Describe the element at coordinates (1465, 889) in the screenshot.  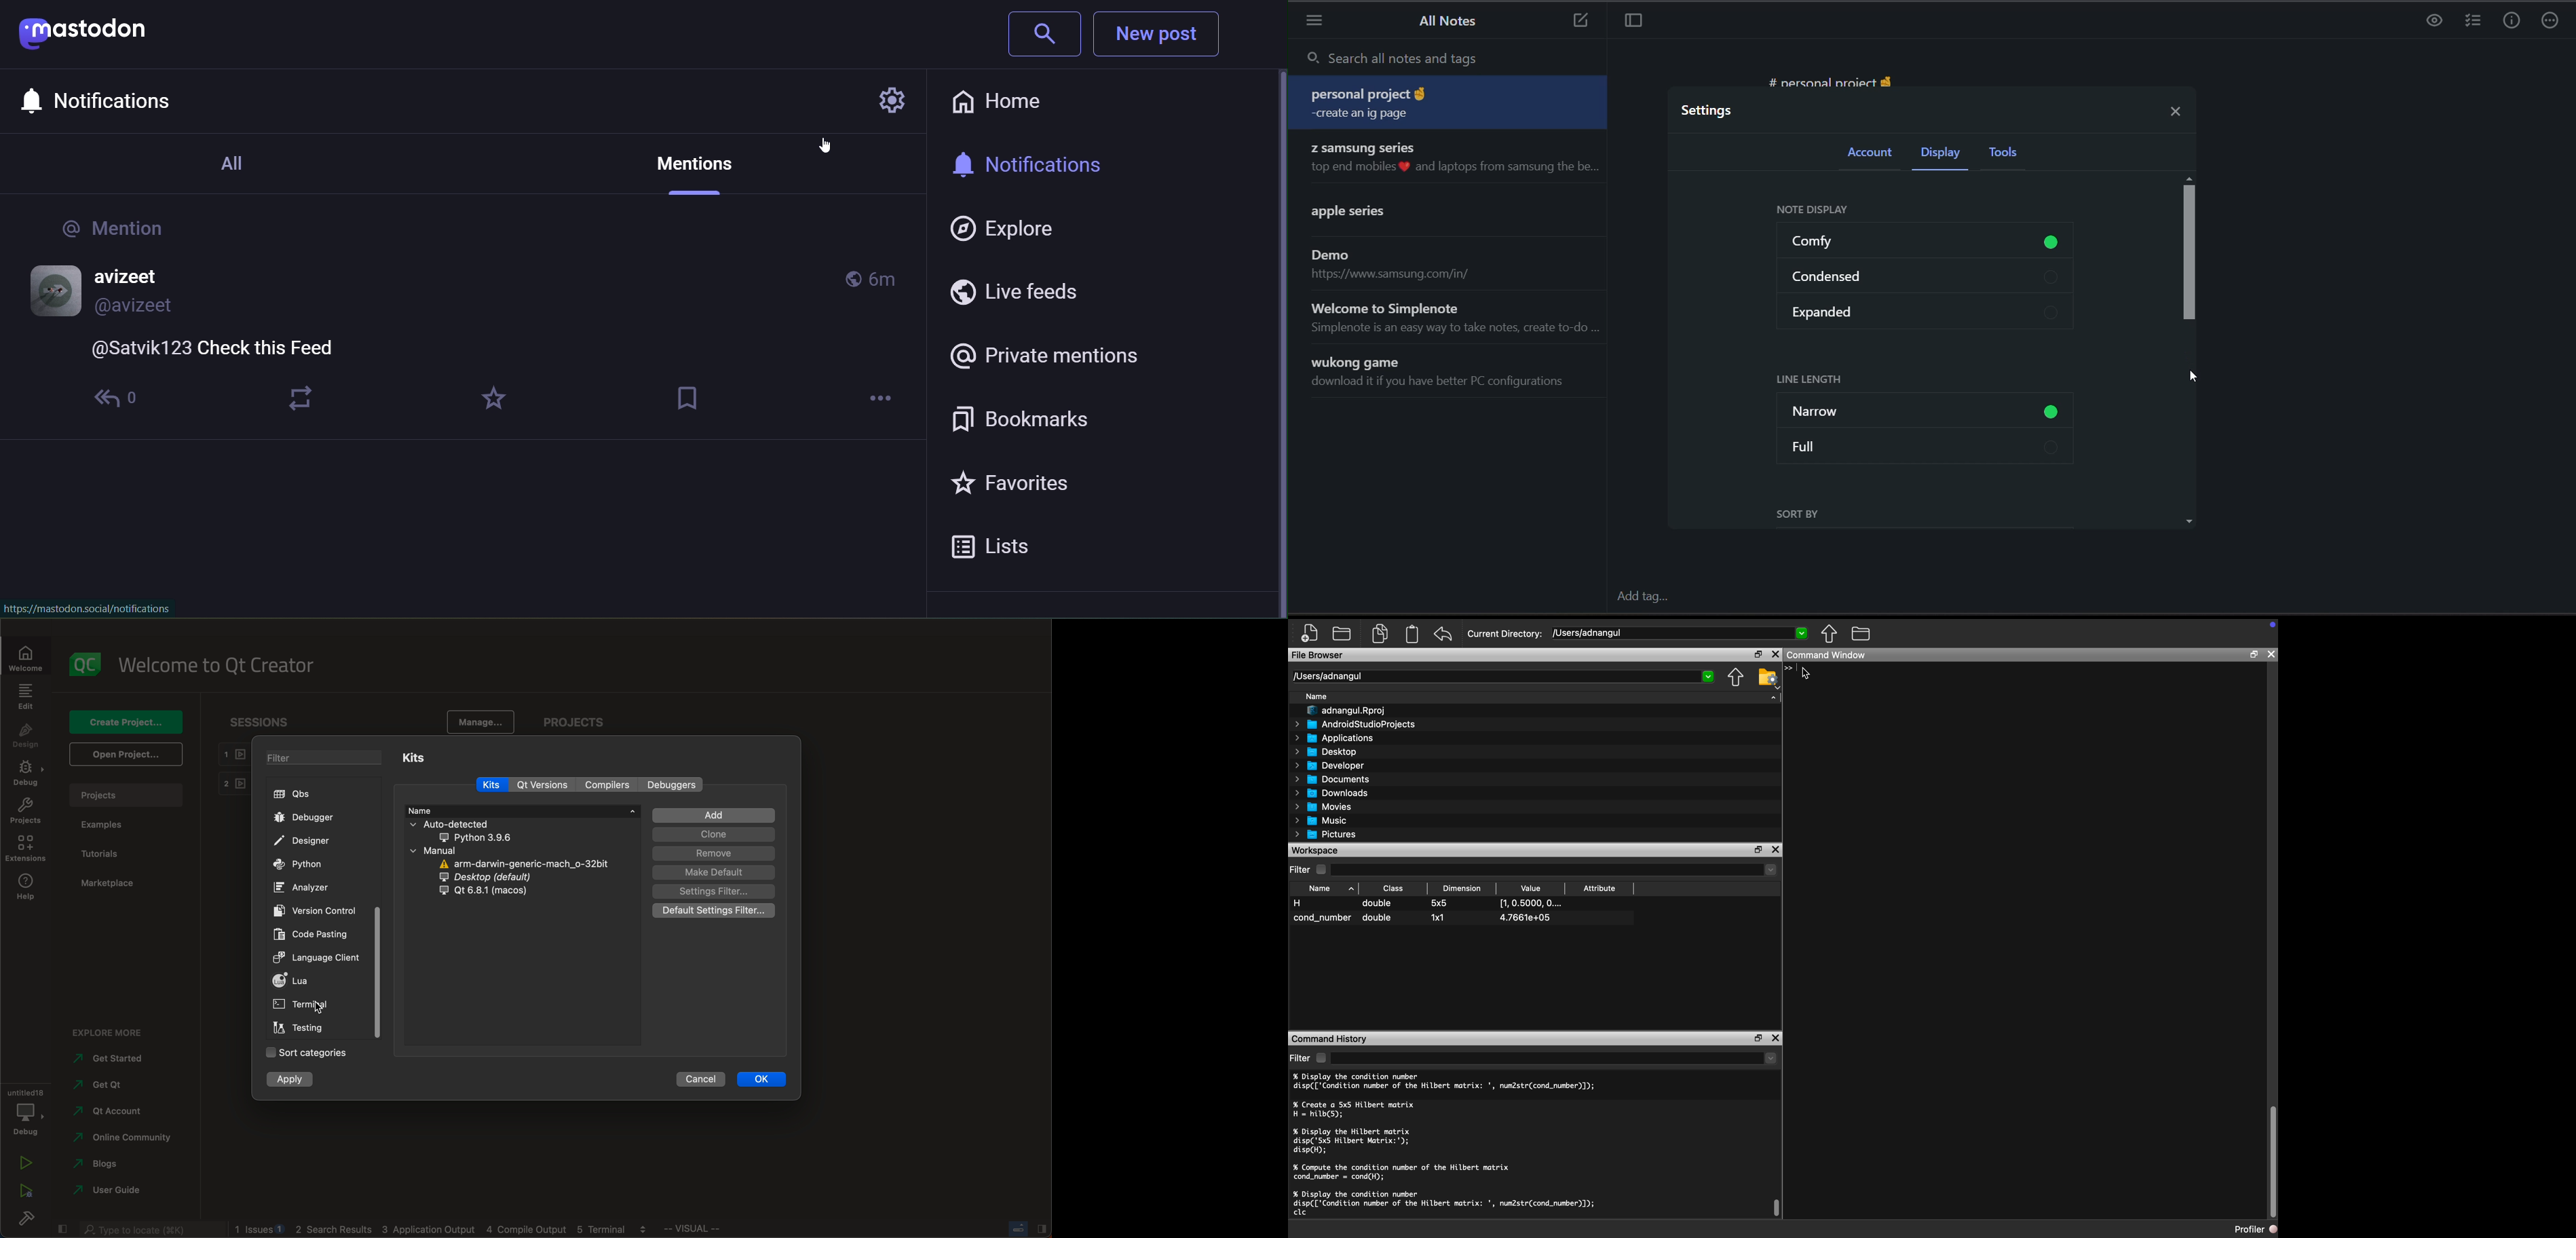
I see `Dimension` at that location.